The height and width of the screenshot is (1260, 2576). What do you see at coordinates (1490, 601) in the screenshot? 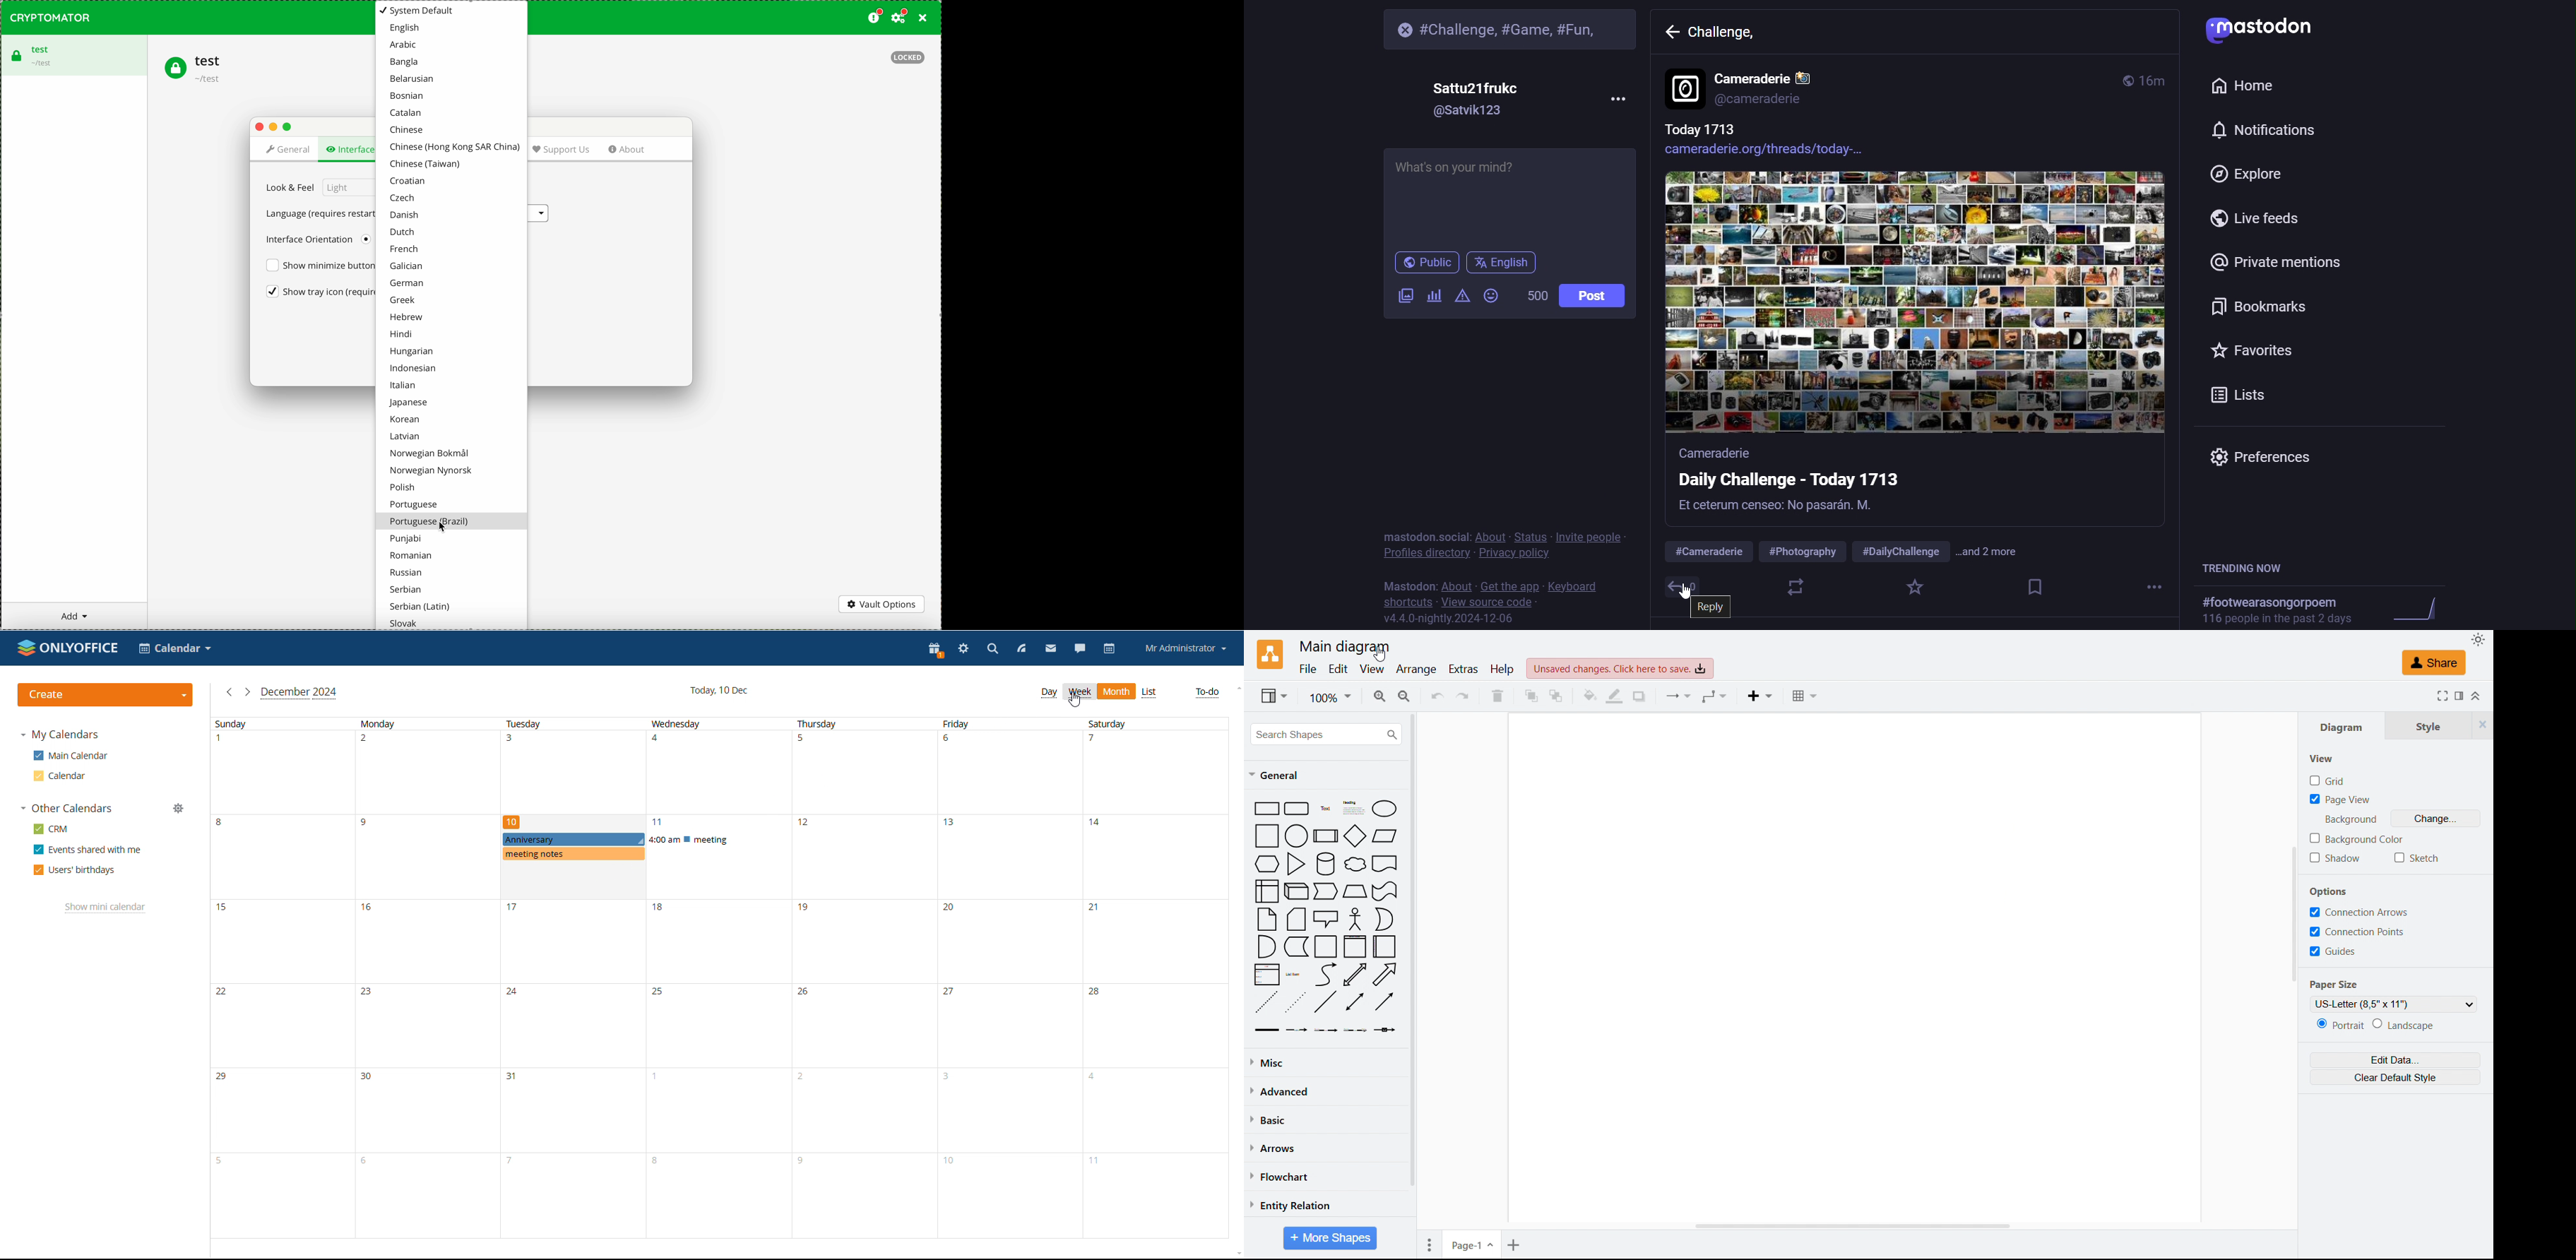
I see `view source code` at bounding box center [1490, 601].